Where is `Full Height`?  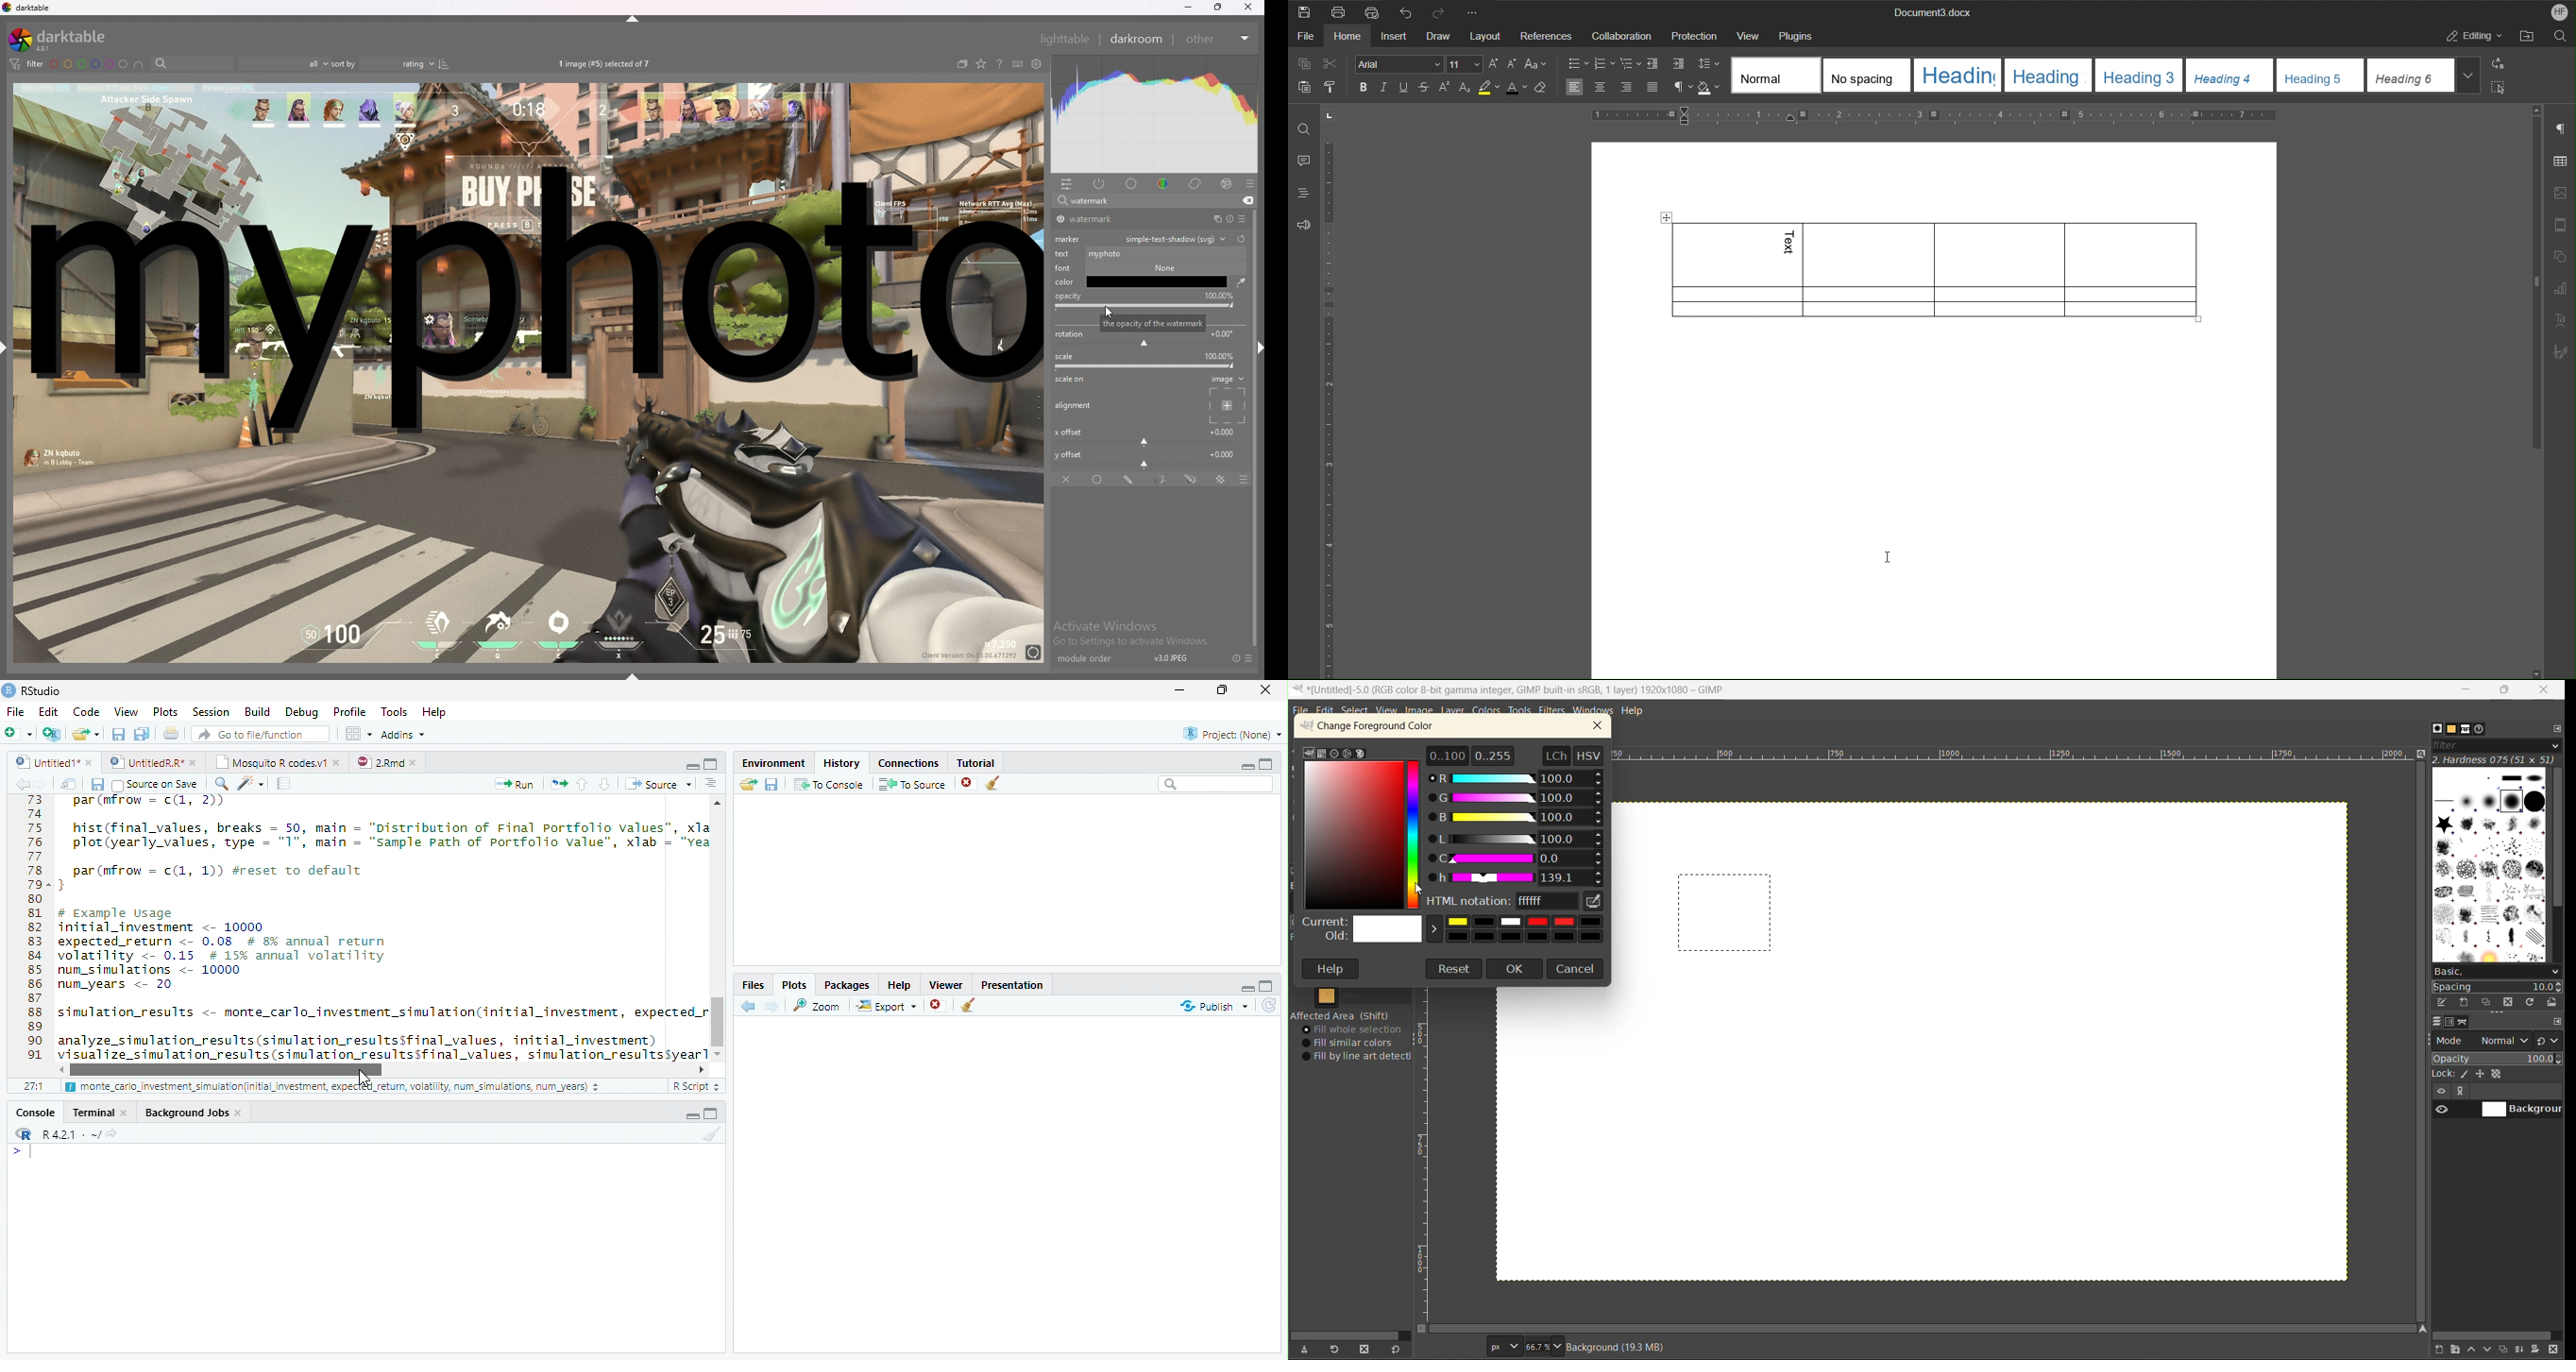
Full Height is located at coordinates (1268, 984).